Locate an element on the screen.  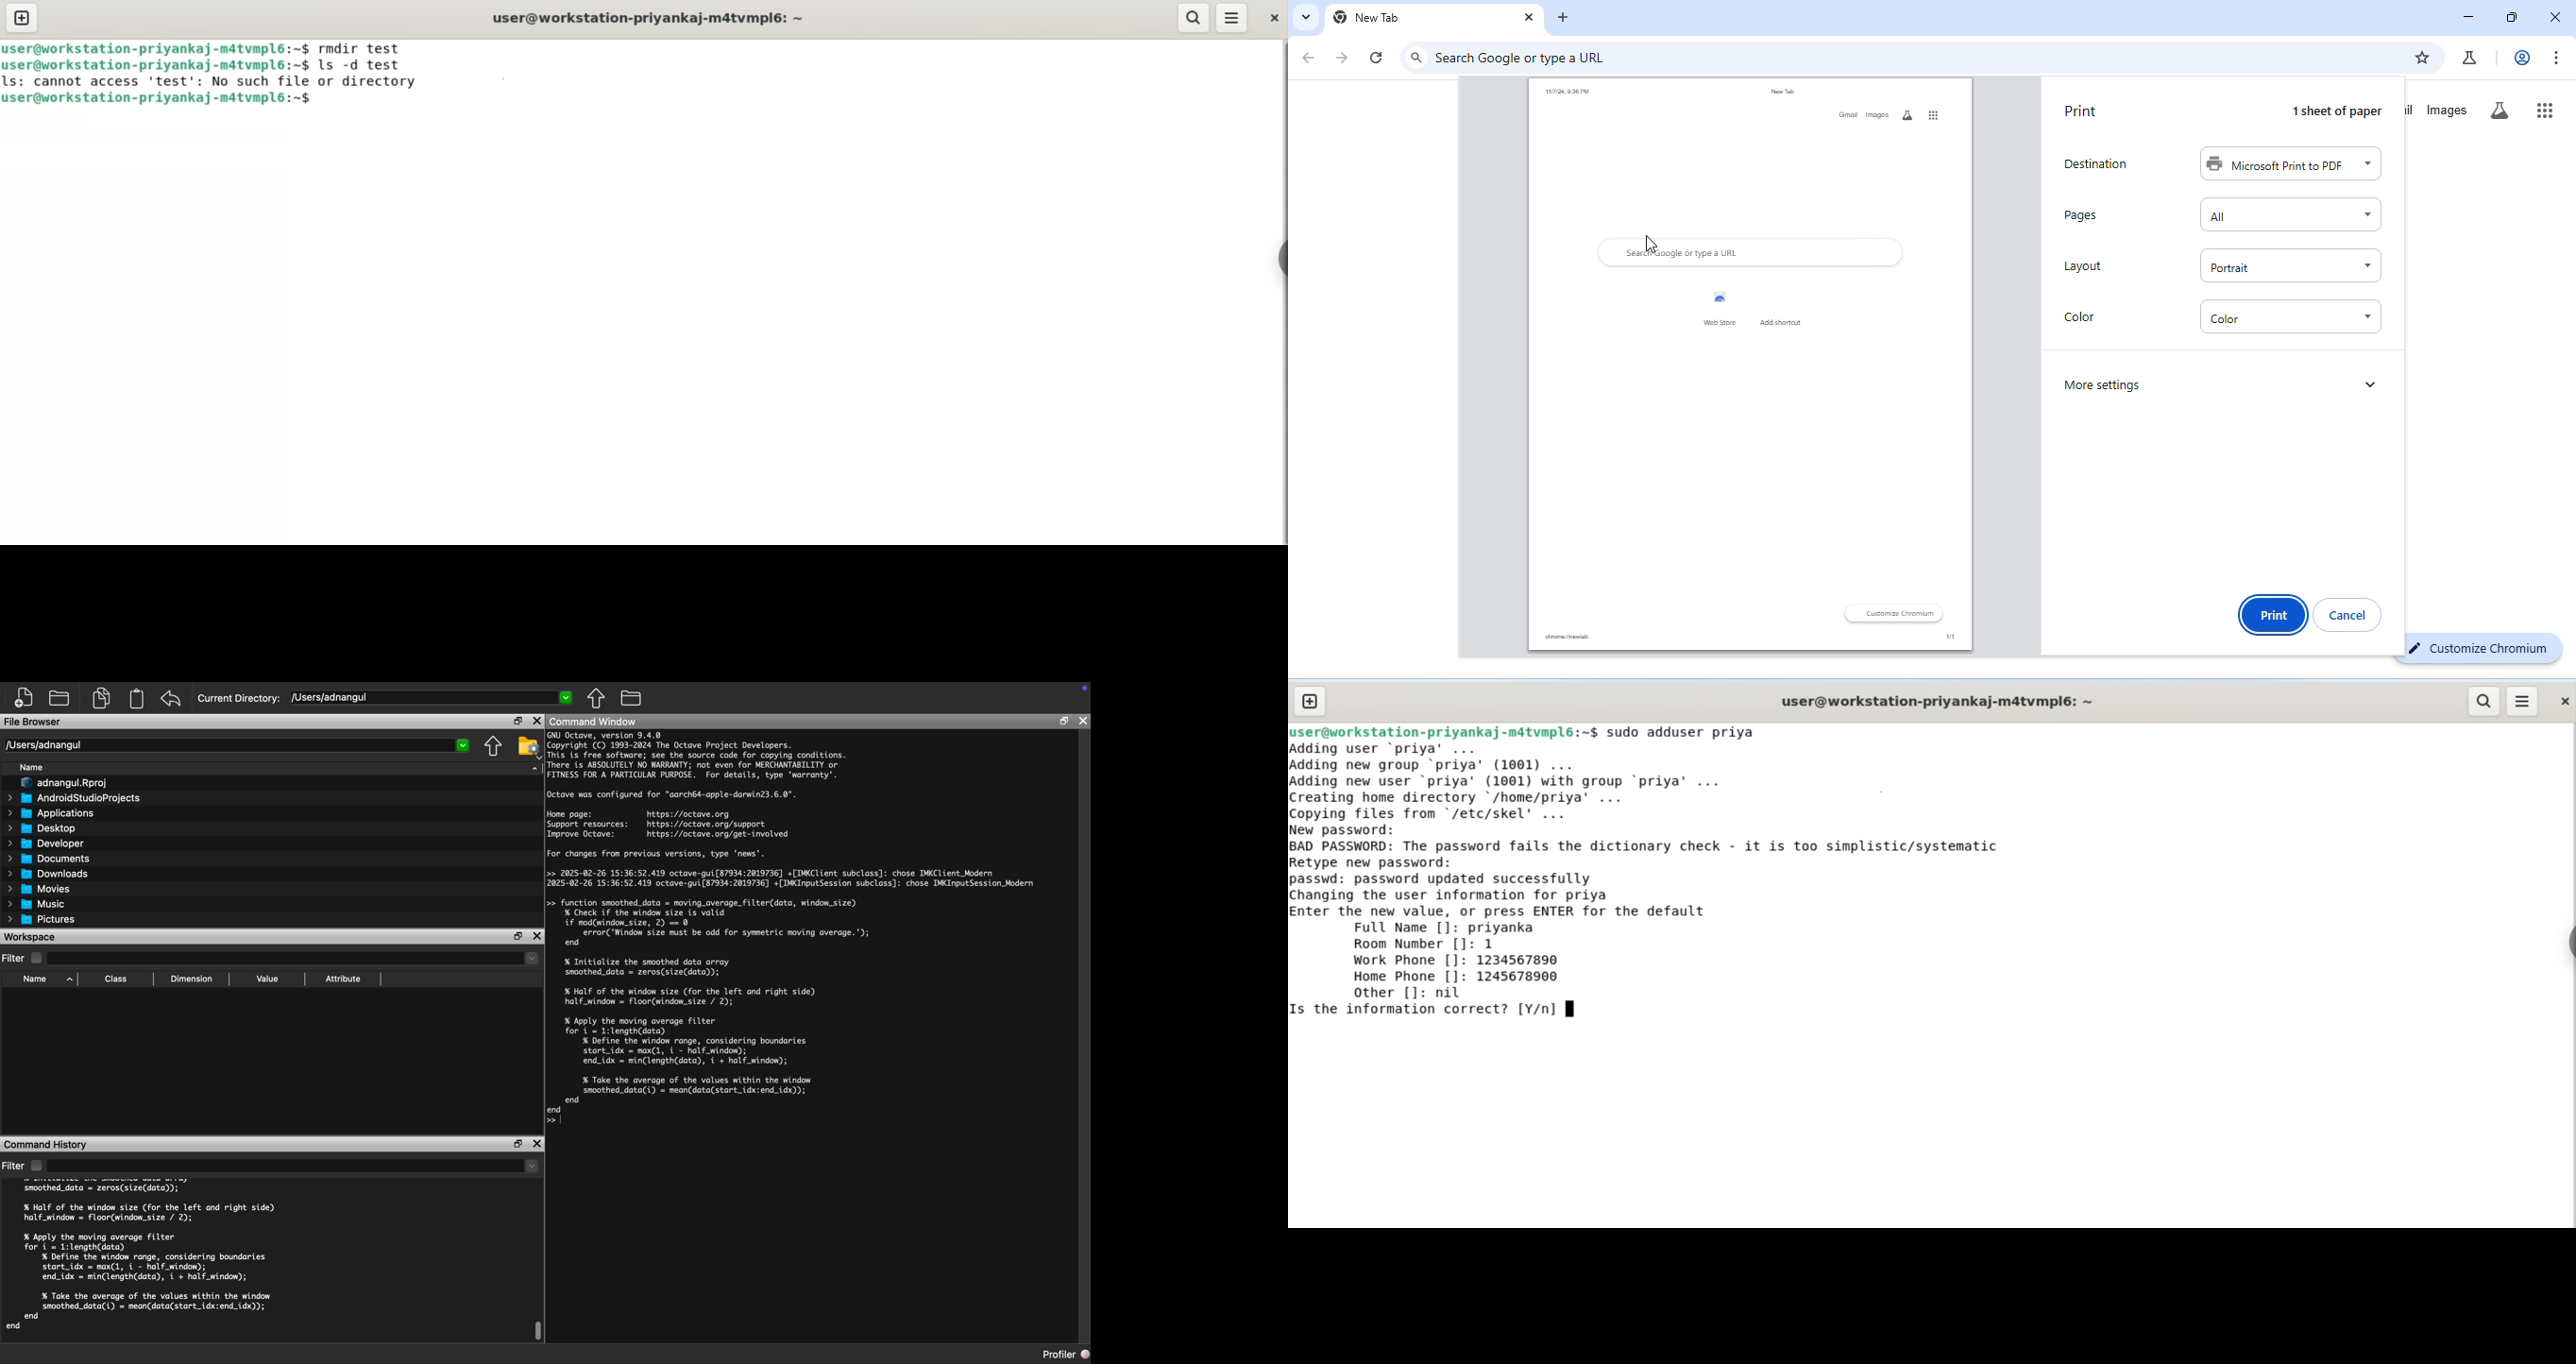
account is located at coordinates (2519, 58).